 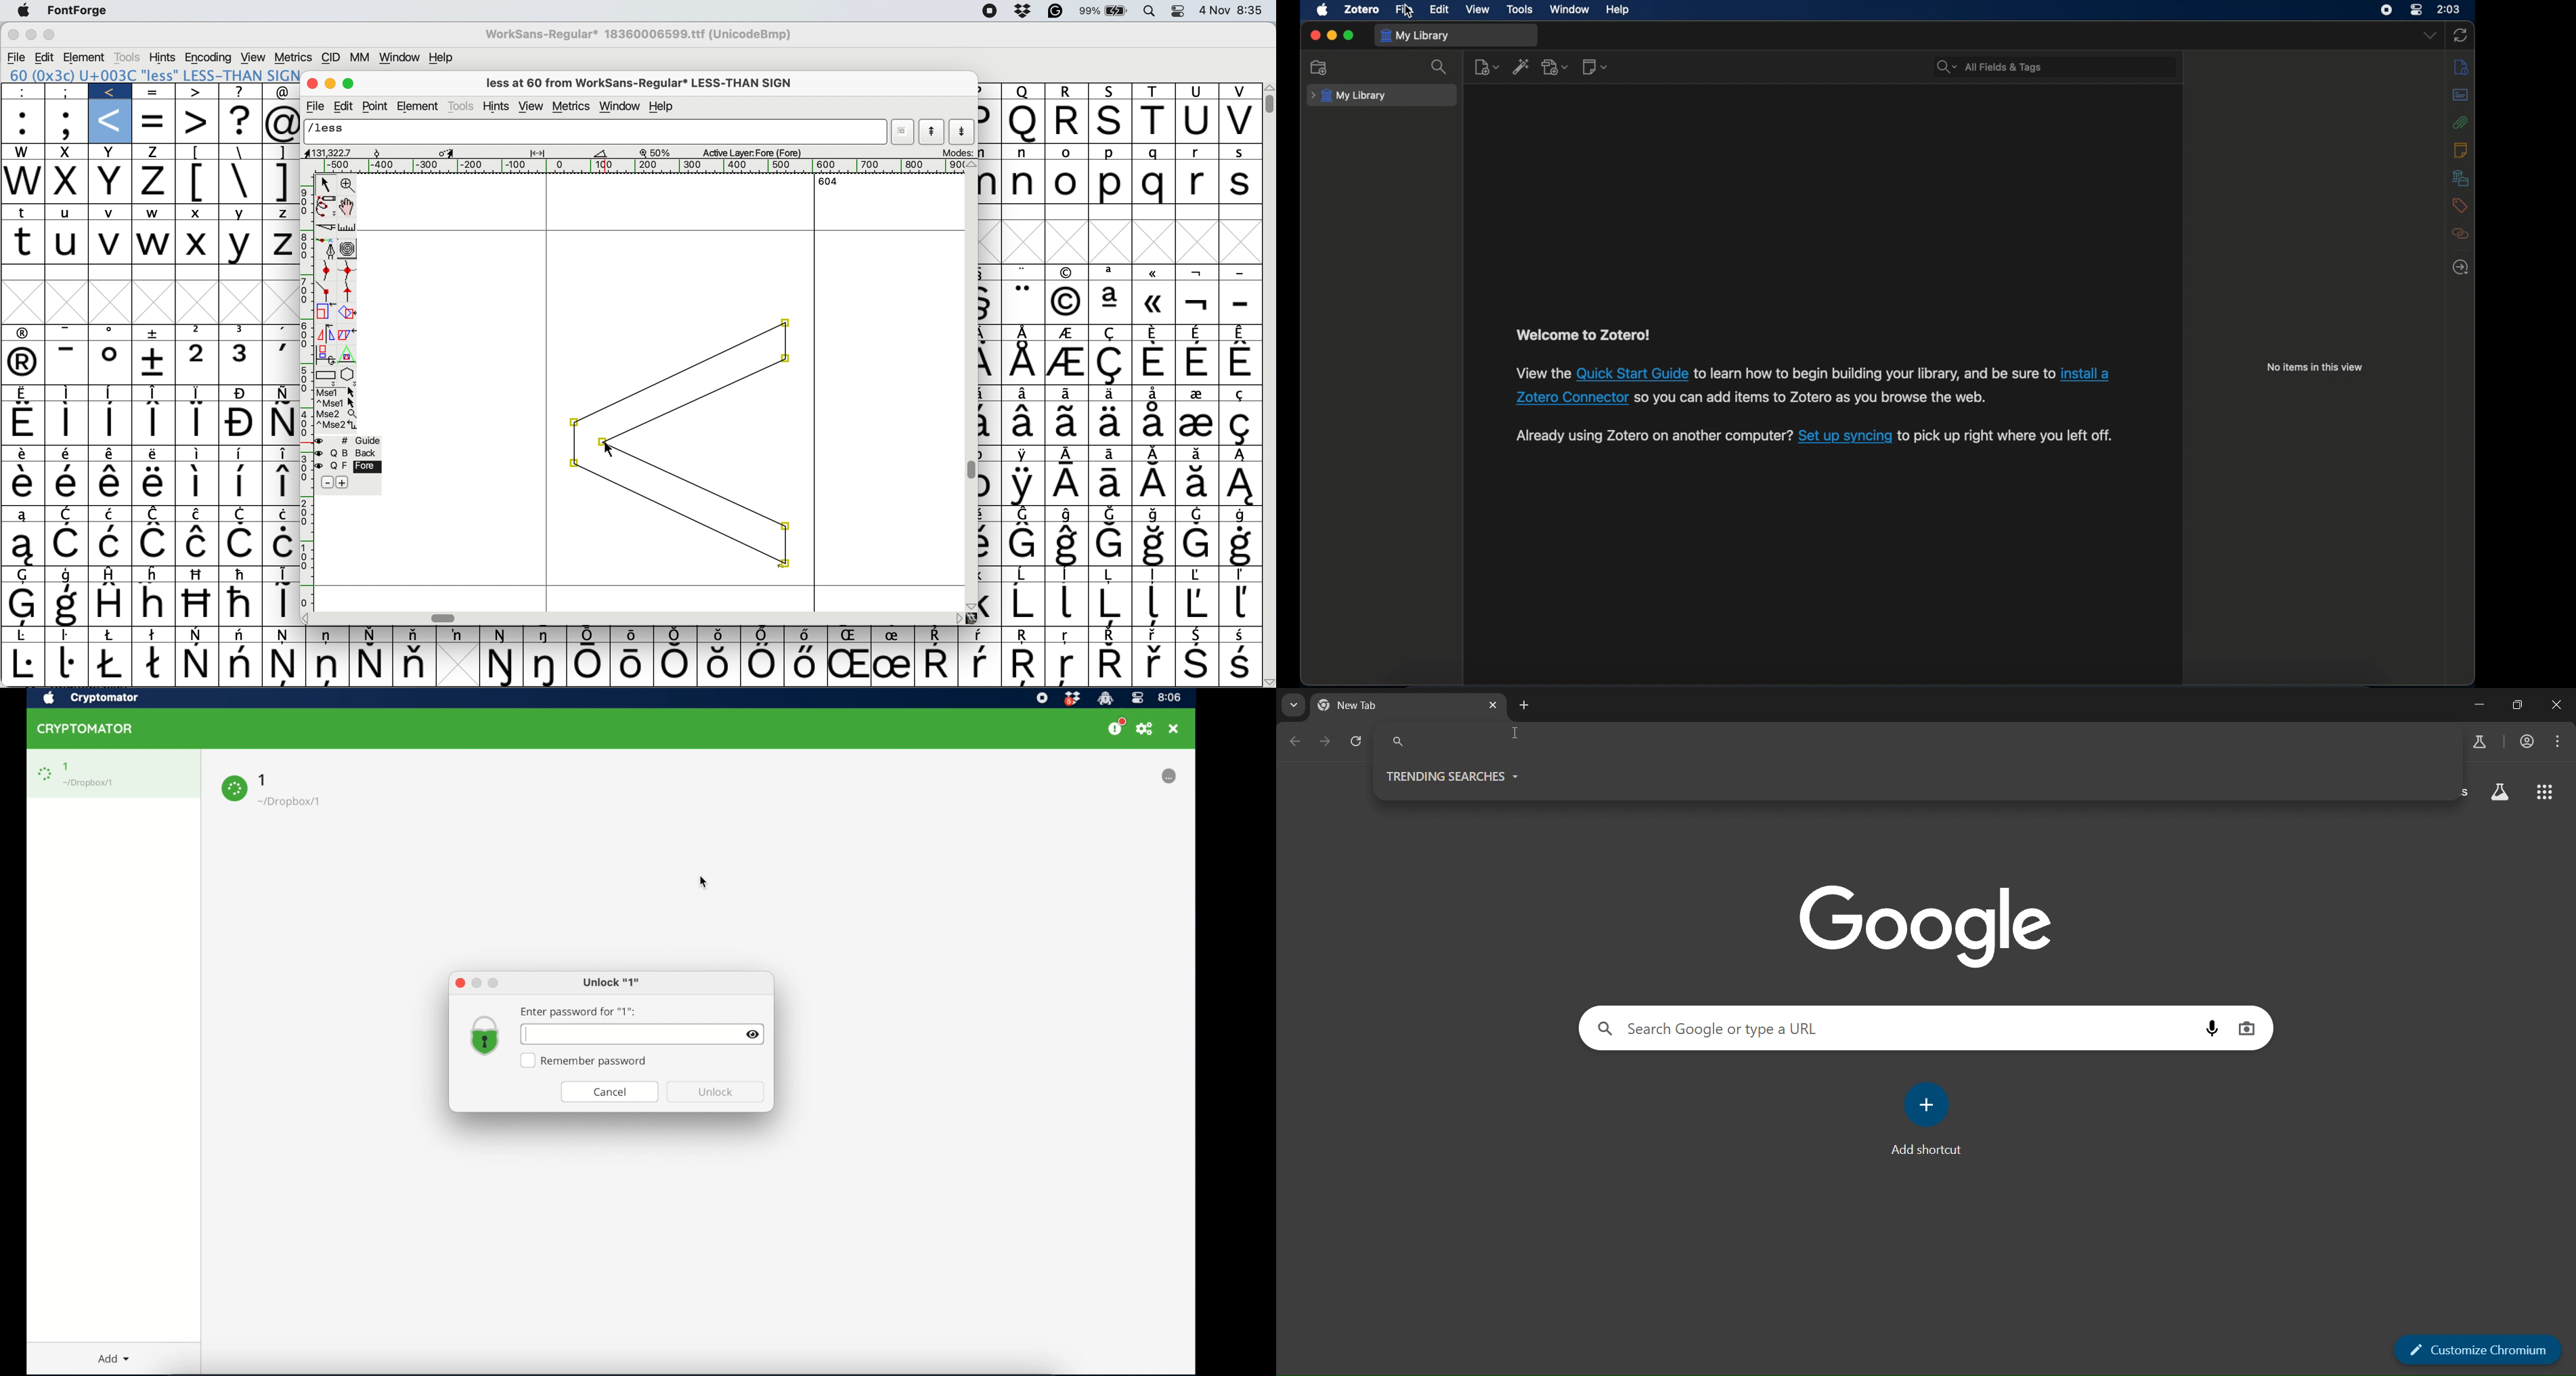 What do you see at coordinates (1024, 153) in the screenshot?
I see `n` at bounding box center [1024, 153].